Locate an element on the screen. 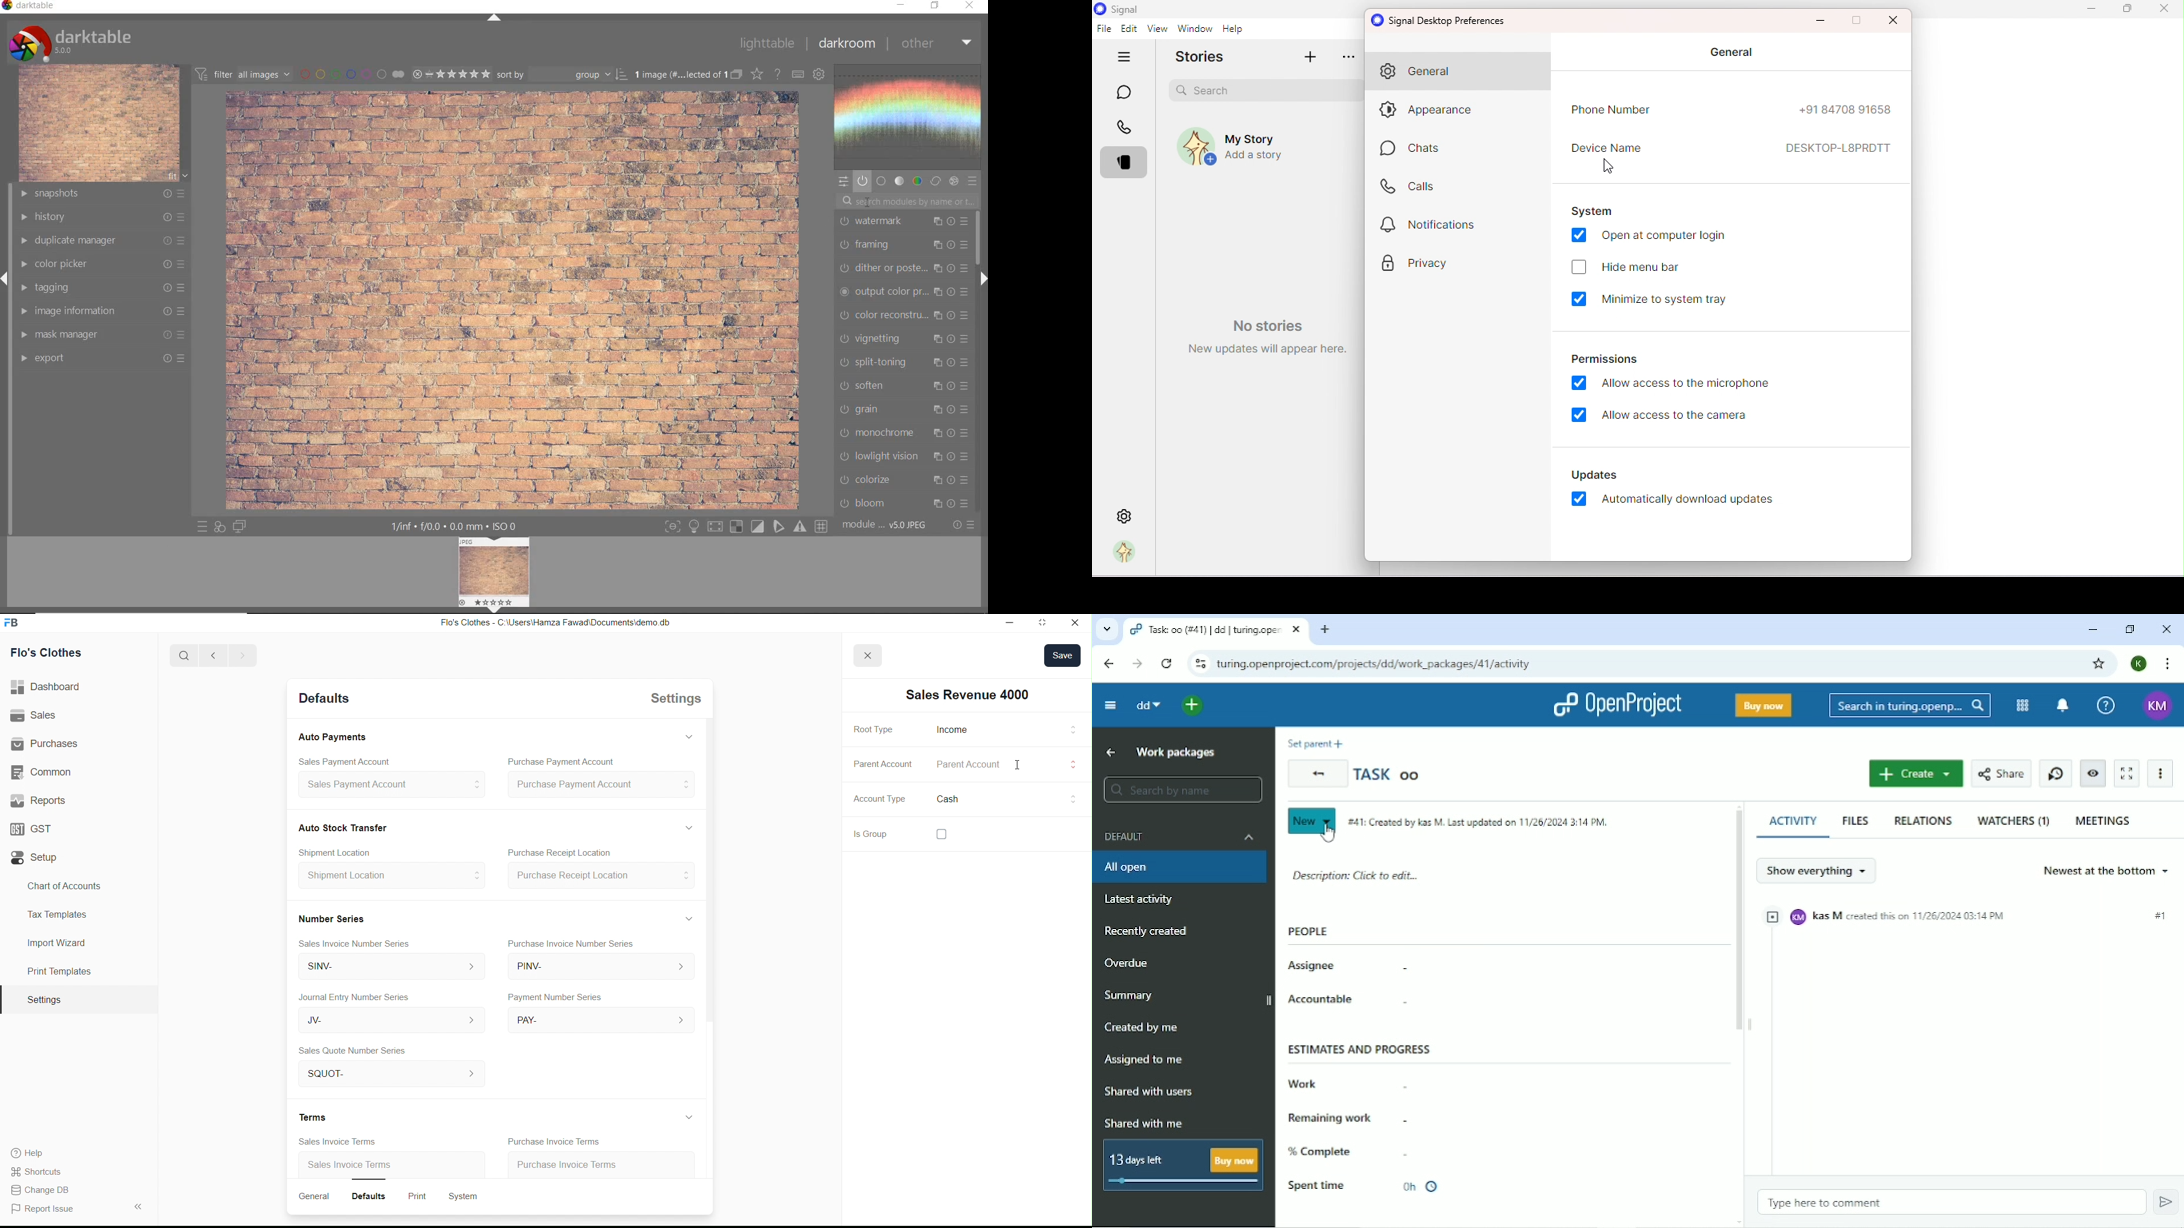  Flo's Clothes - C:\Users\Hamza Fawad\Documents\demo db is located at coordinates (554, 623).